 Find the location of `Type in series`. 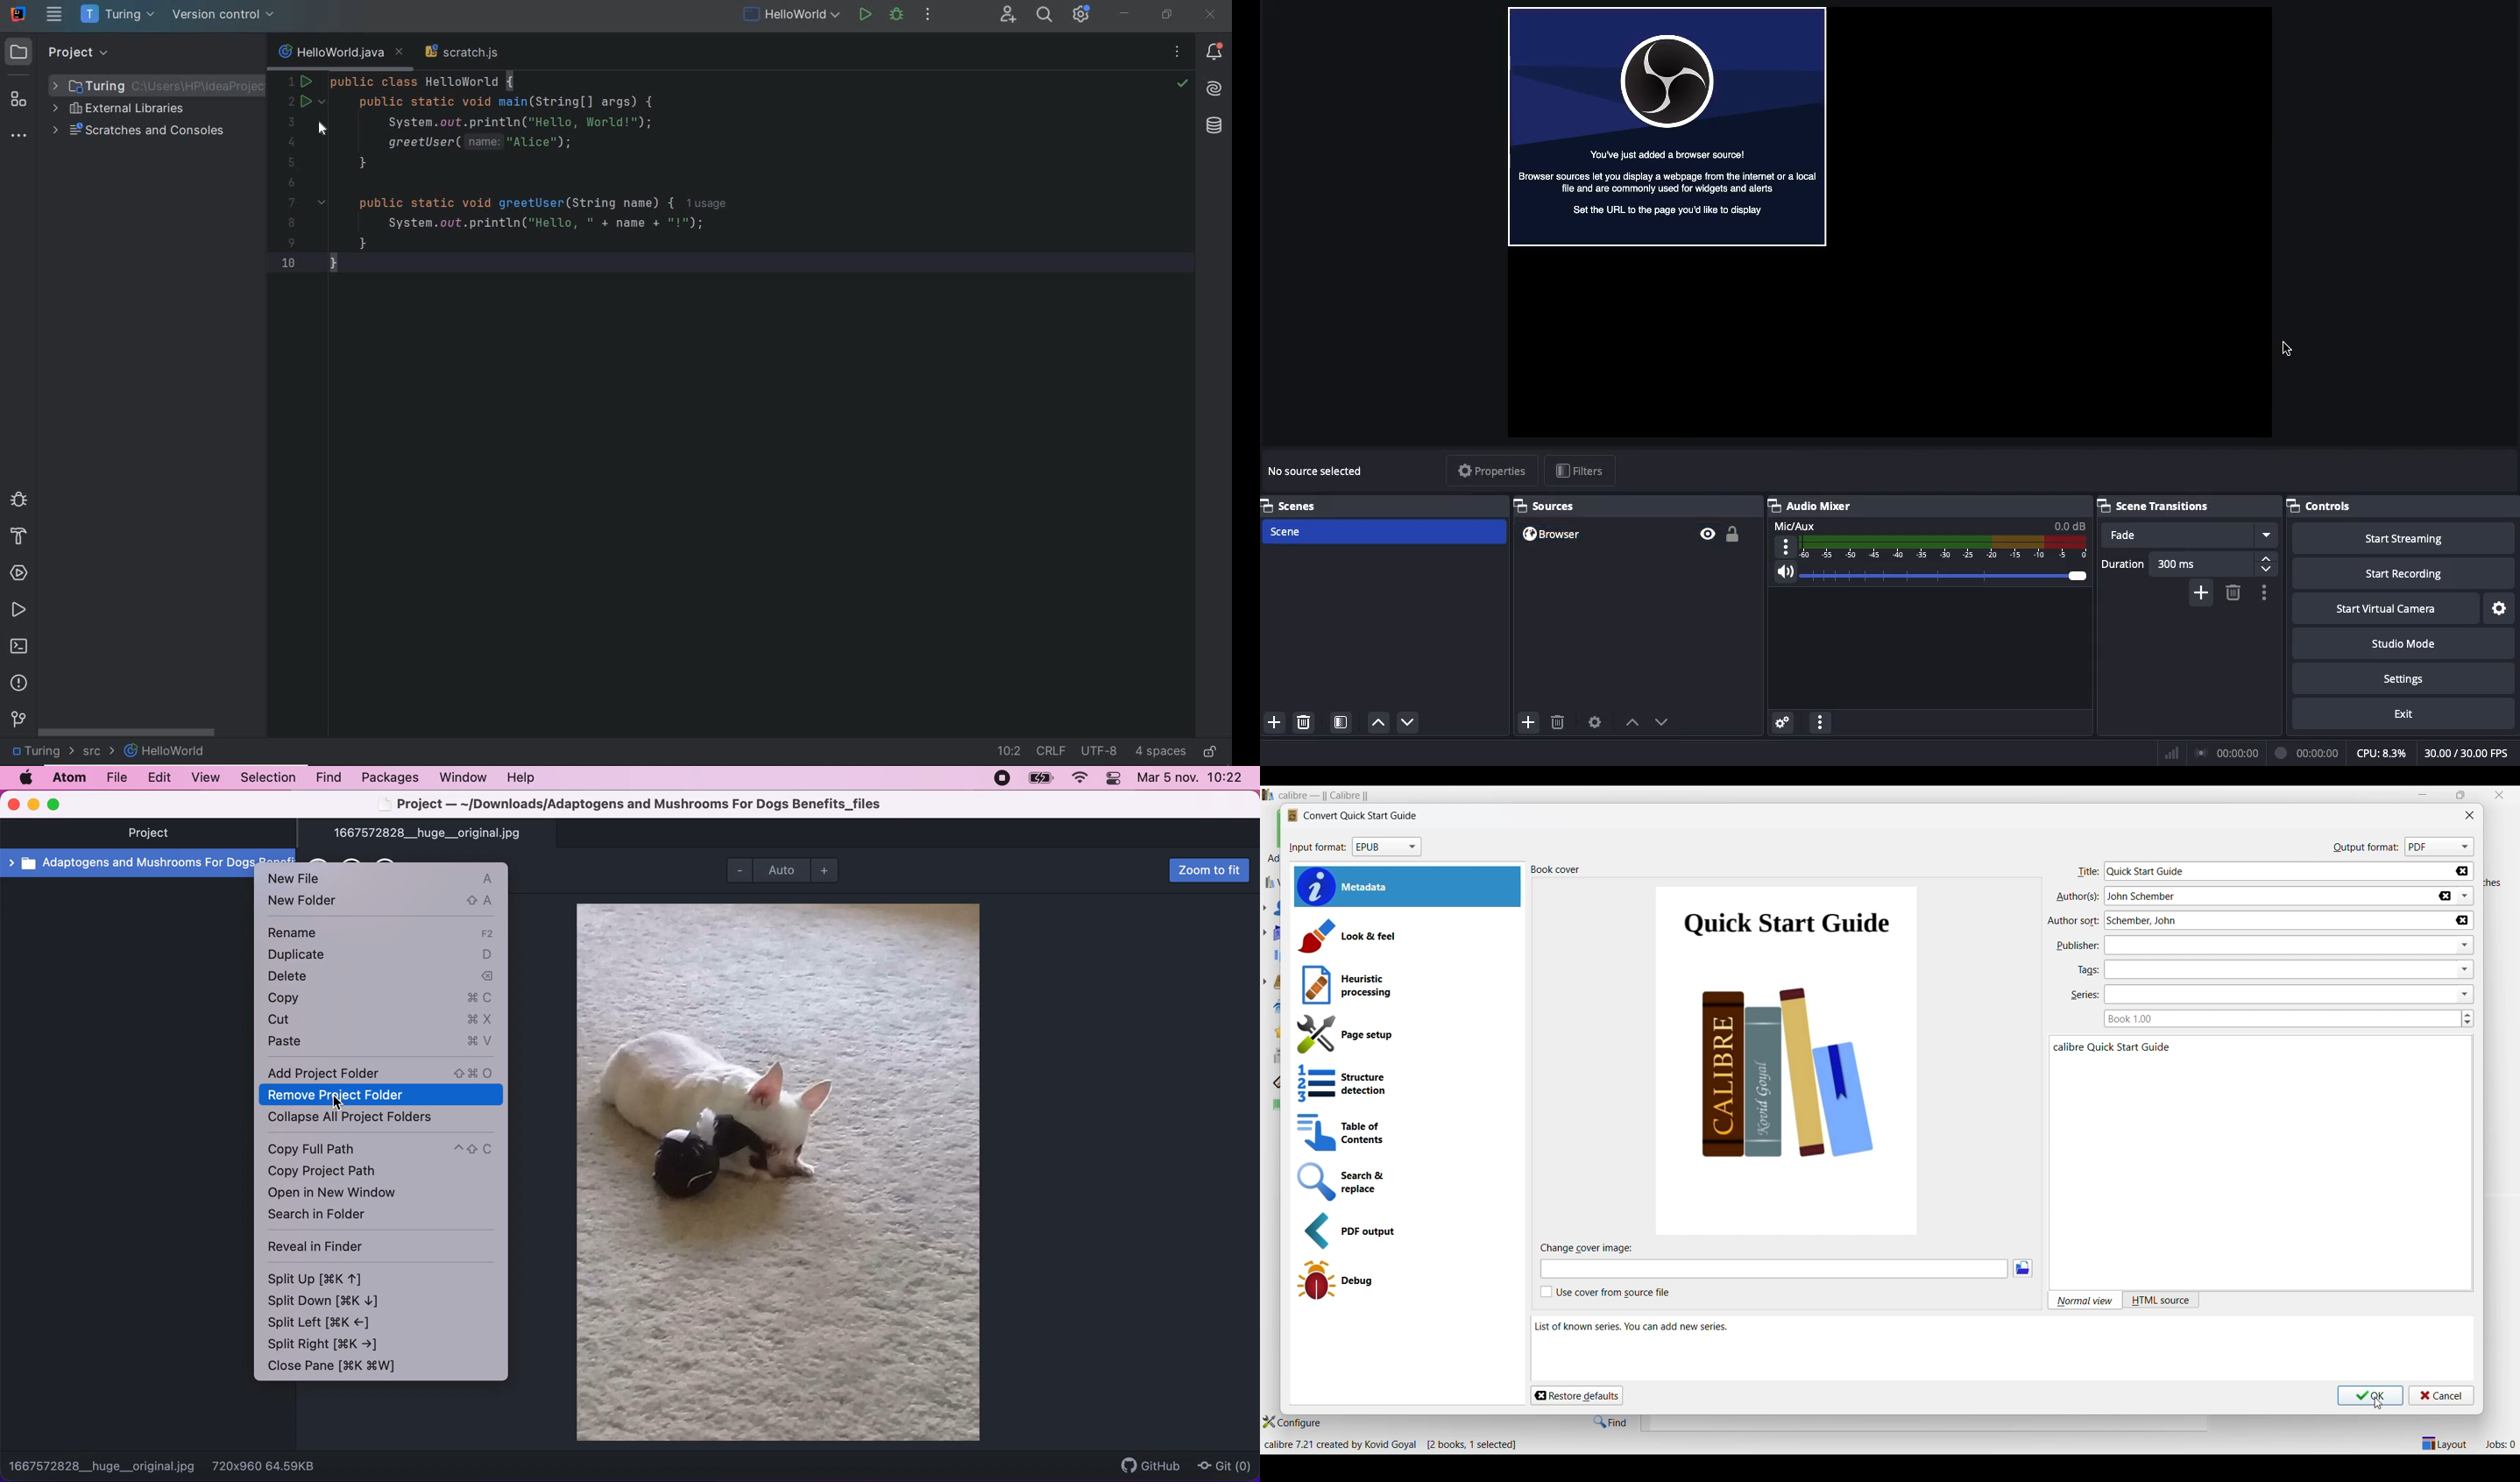

Type in series is located at coordinates (2258, 994).